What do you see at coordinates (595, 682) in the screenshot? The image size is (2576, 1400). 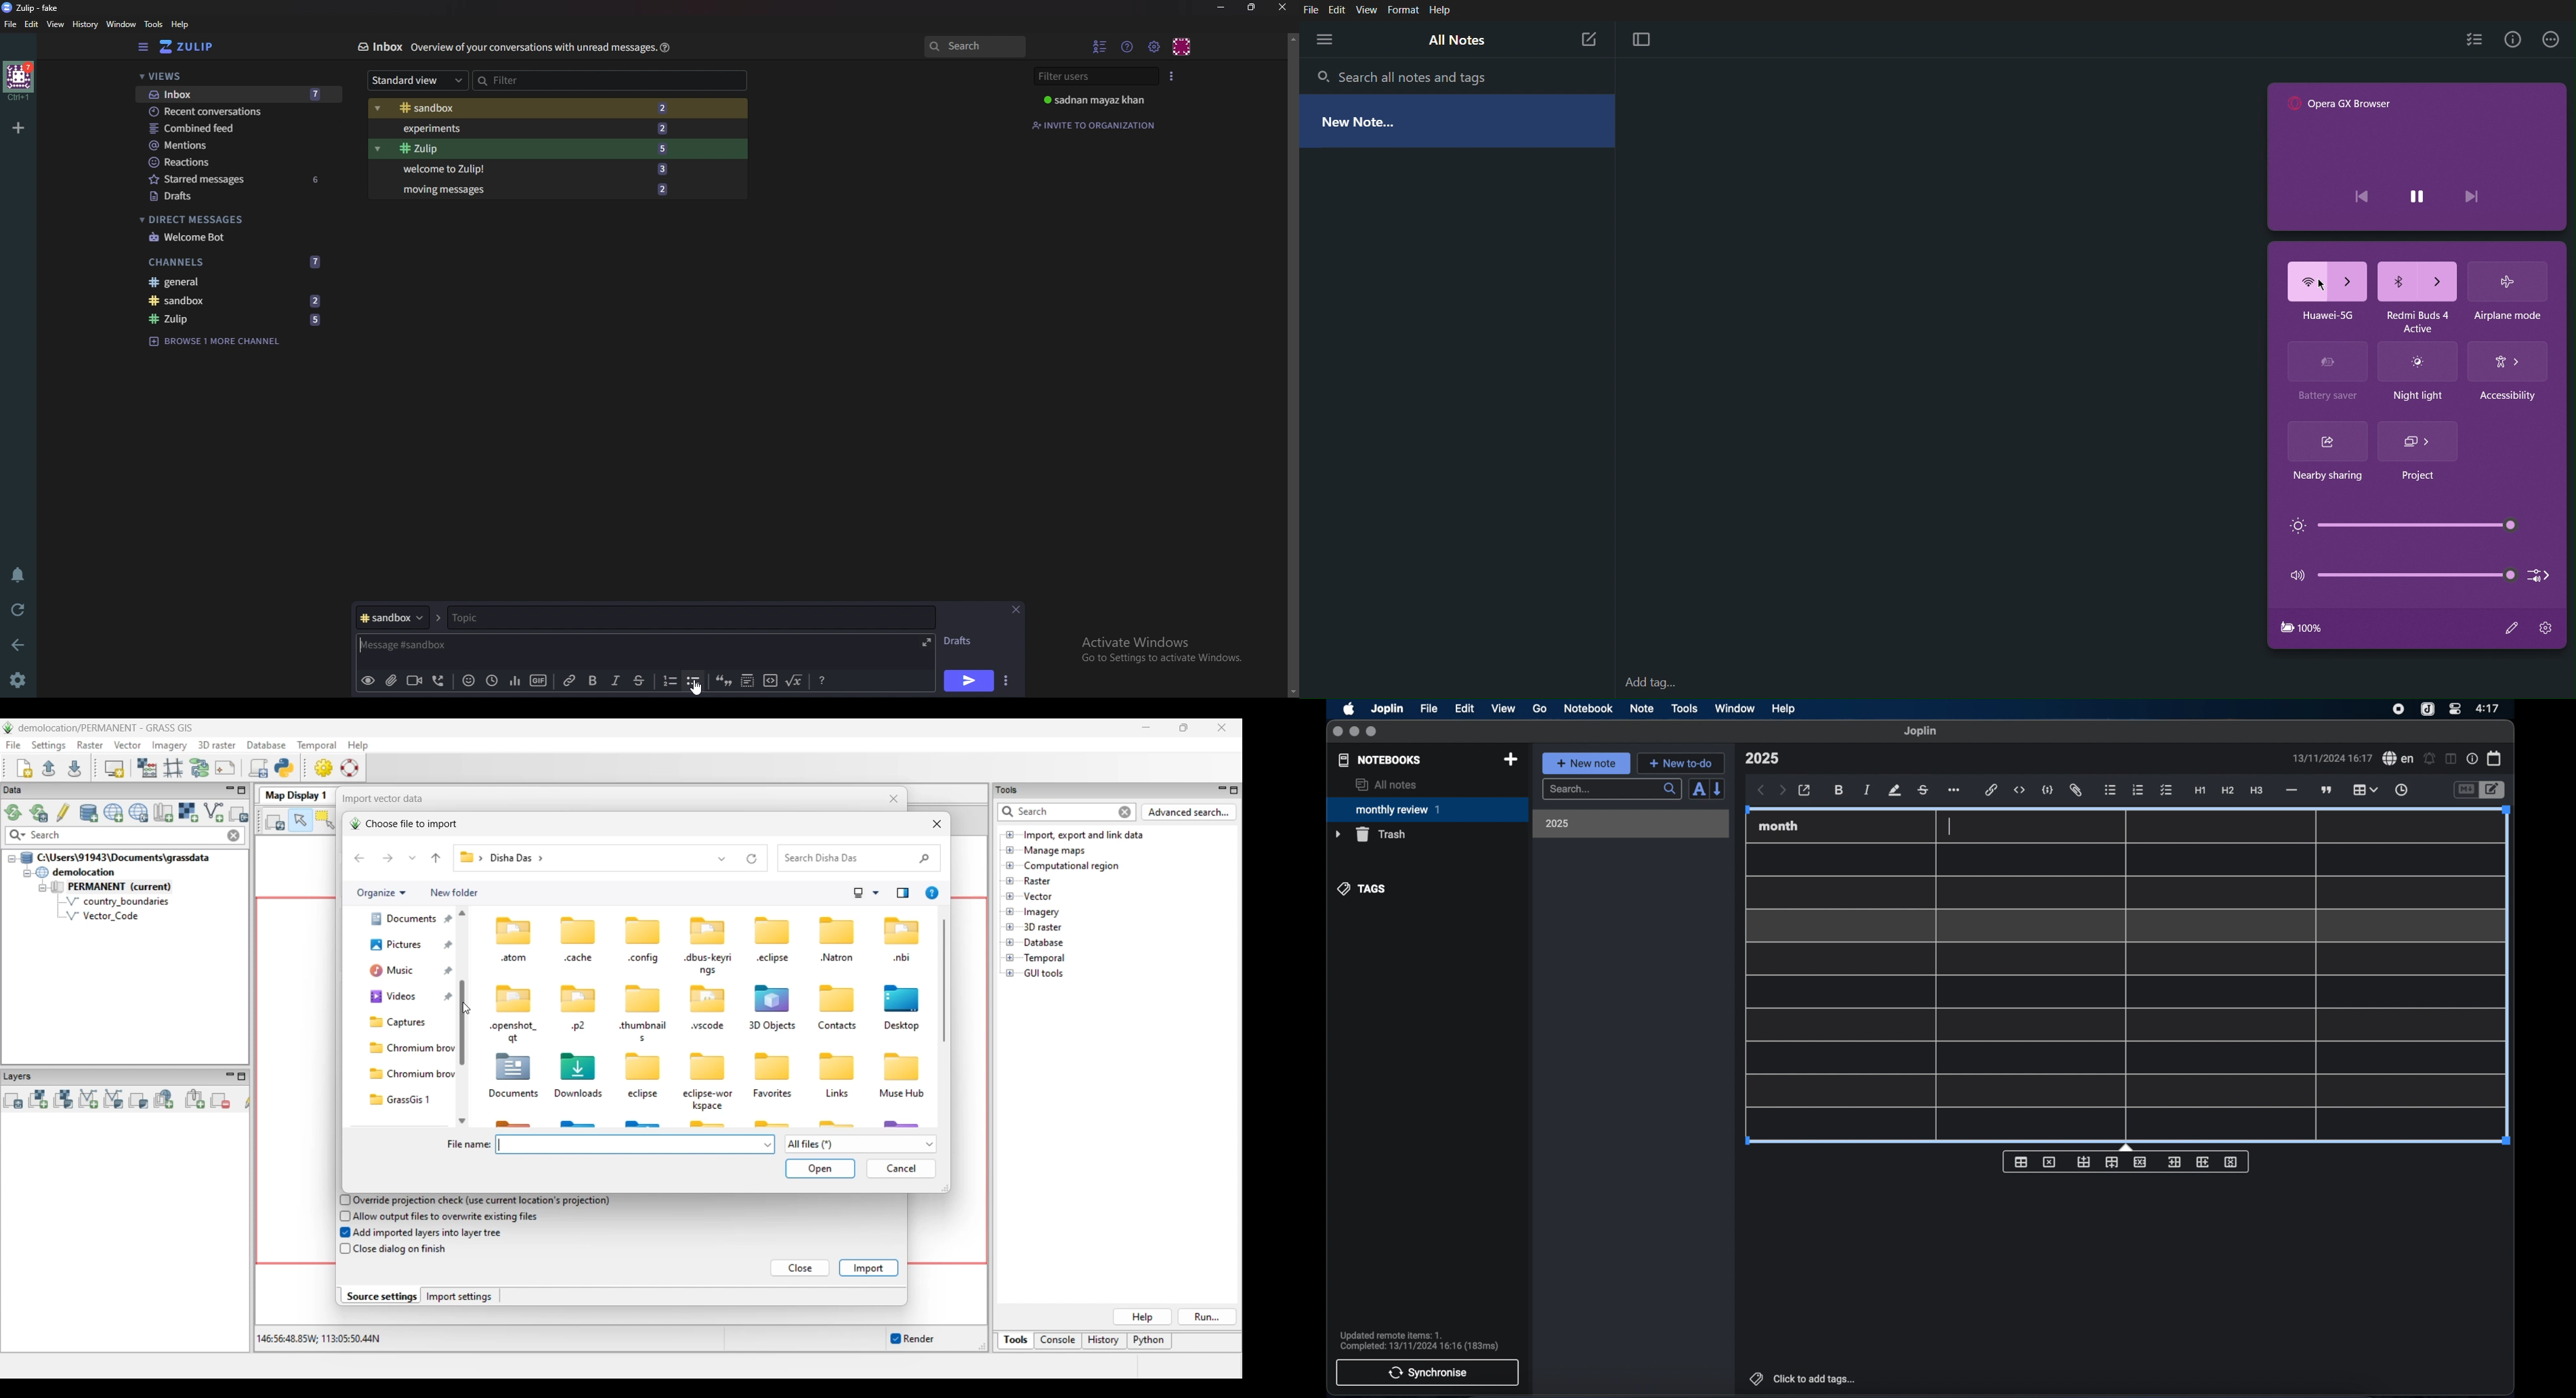 I see `bold` at bounding box center [595, 682].